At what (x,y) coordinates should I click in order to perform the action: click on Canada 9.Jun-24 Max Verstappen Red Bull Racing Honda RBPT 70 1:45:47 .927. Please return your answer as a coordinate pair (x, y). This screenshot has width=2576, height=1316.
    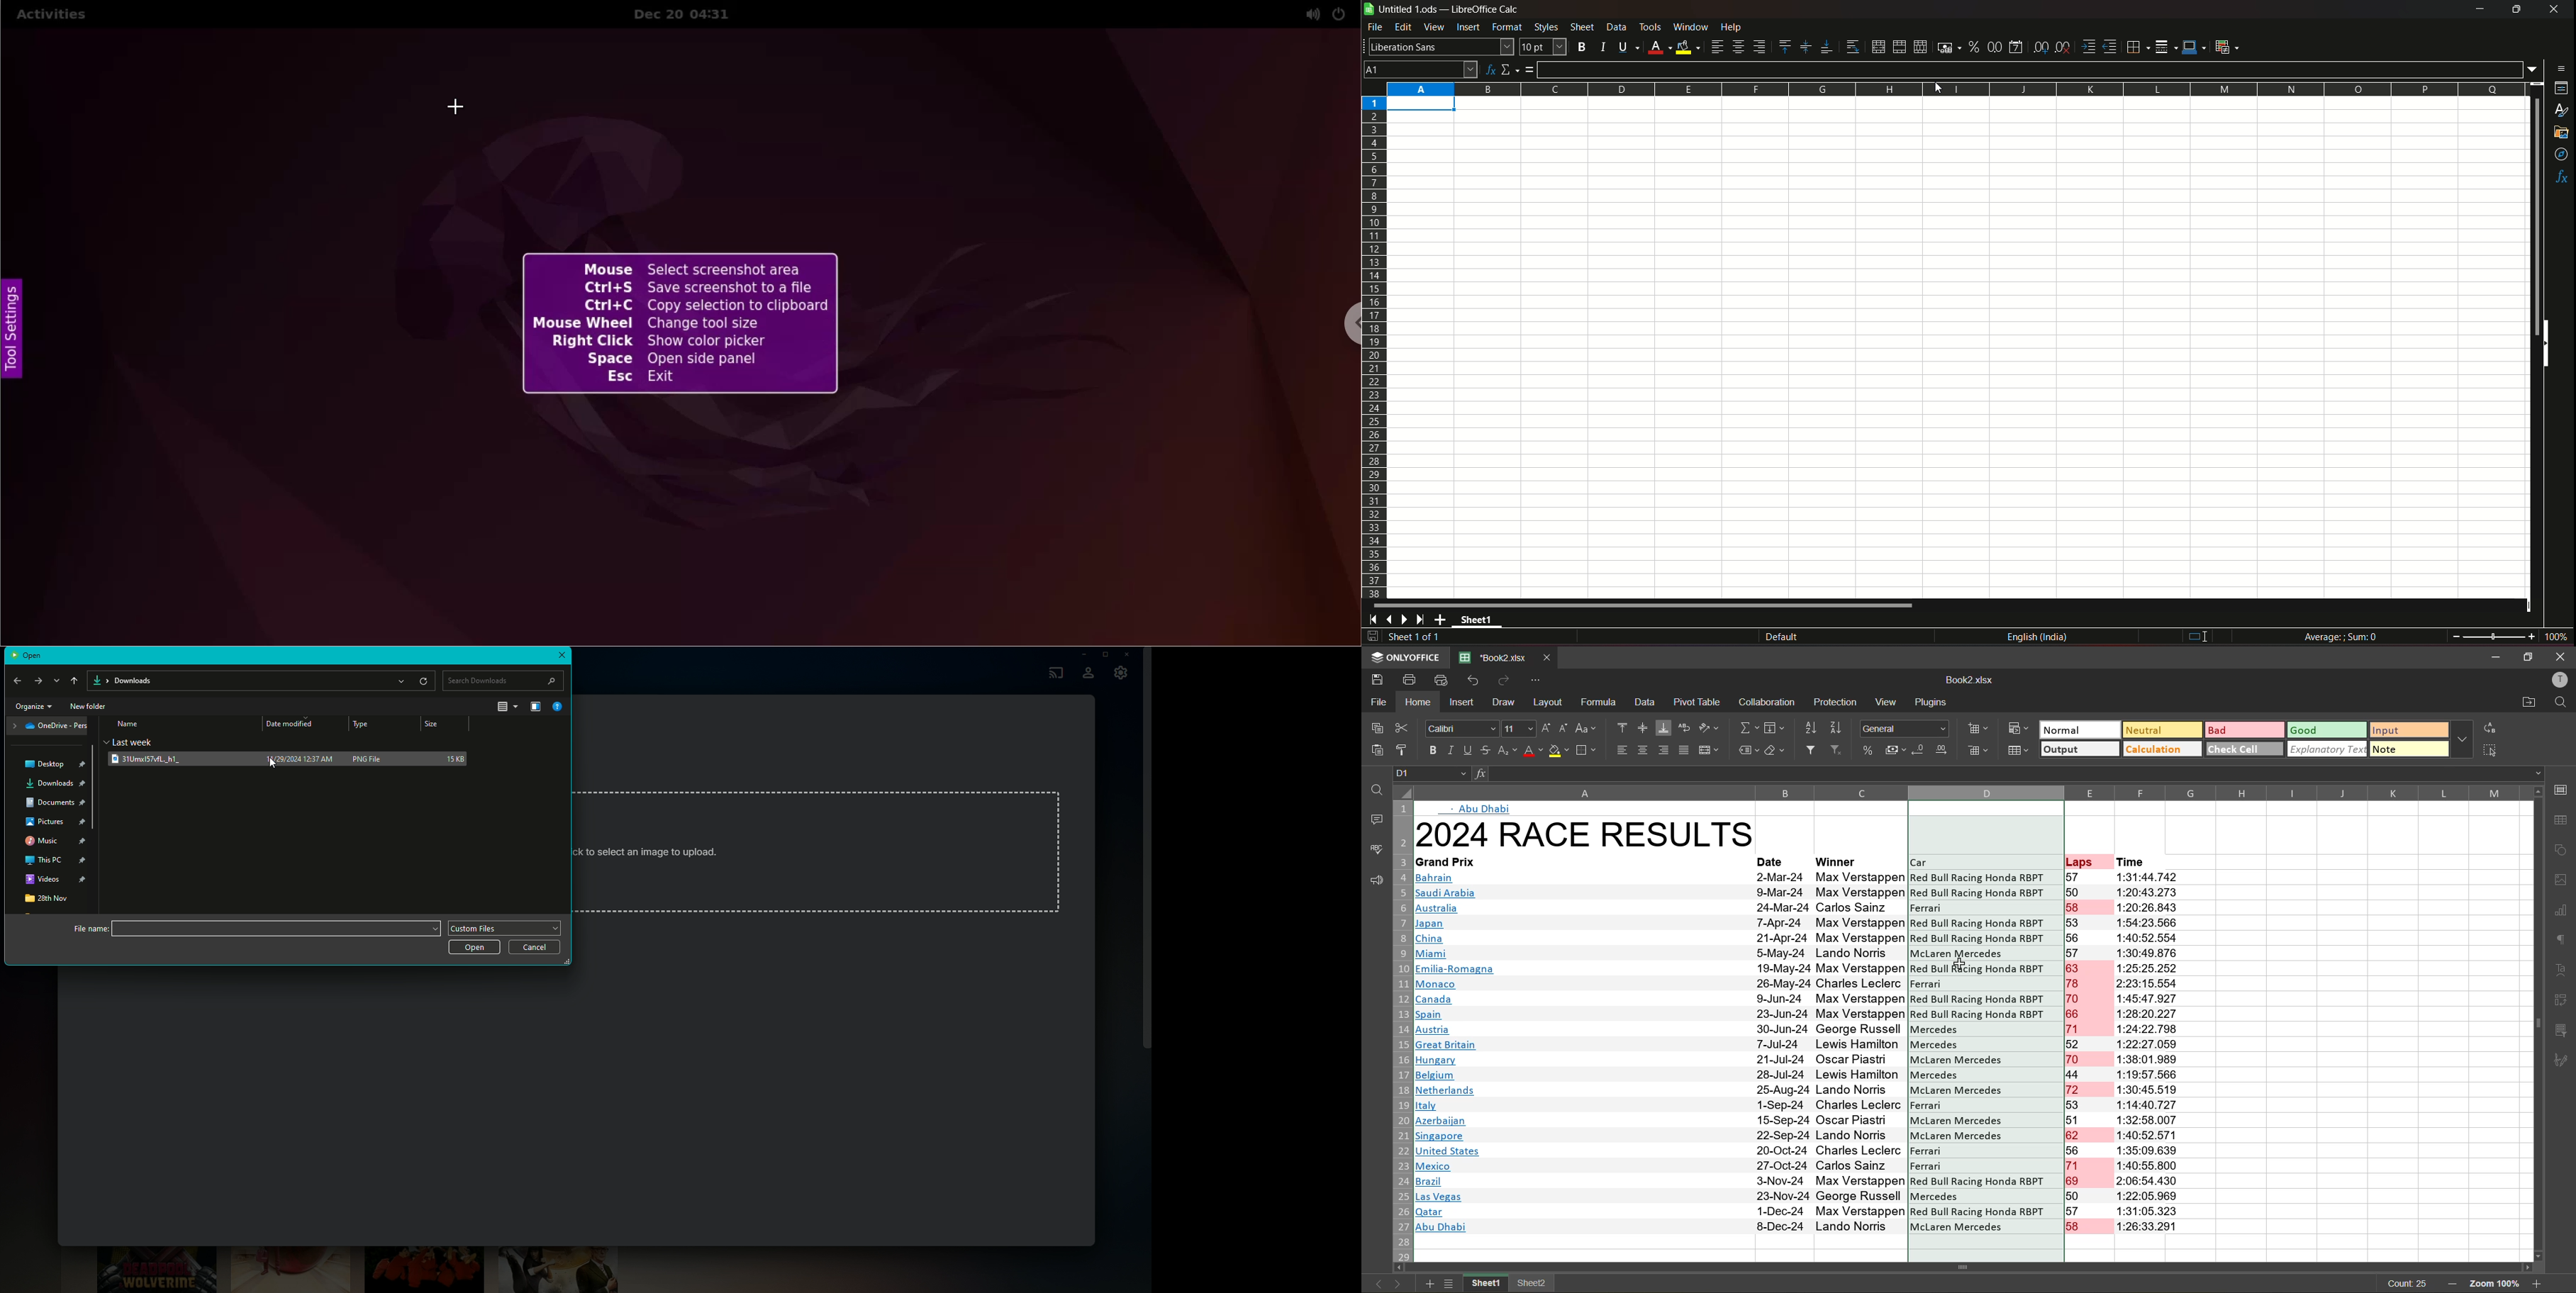
    Looking at the image, I should click on (1795, 999).